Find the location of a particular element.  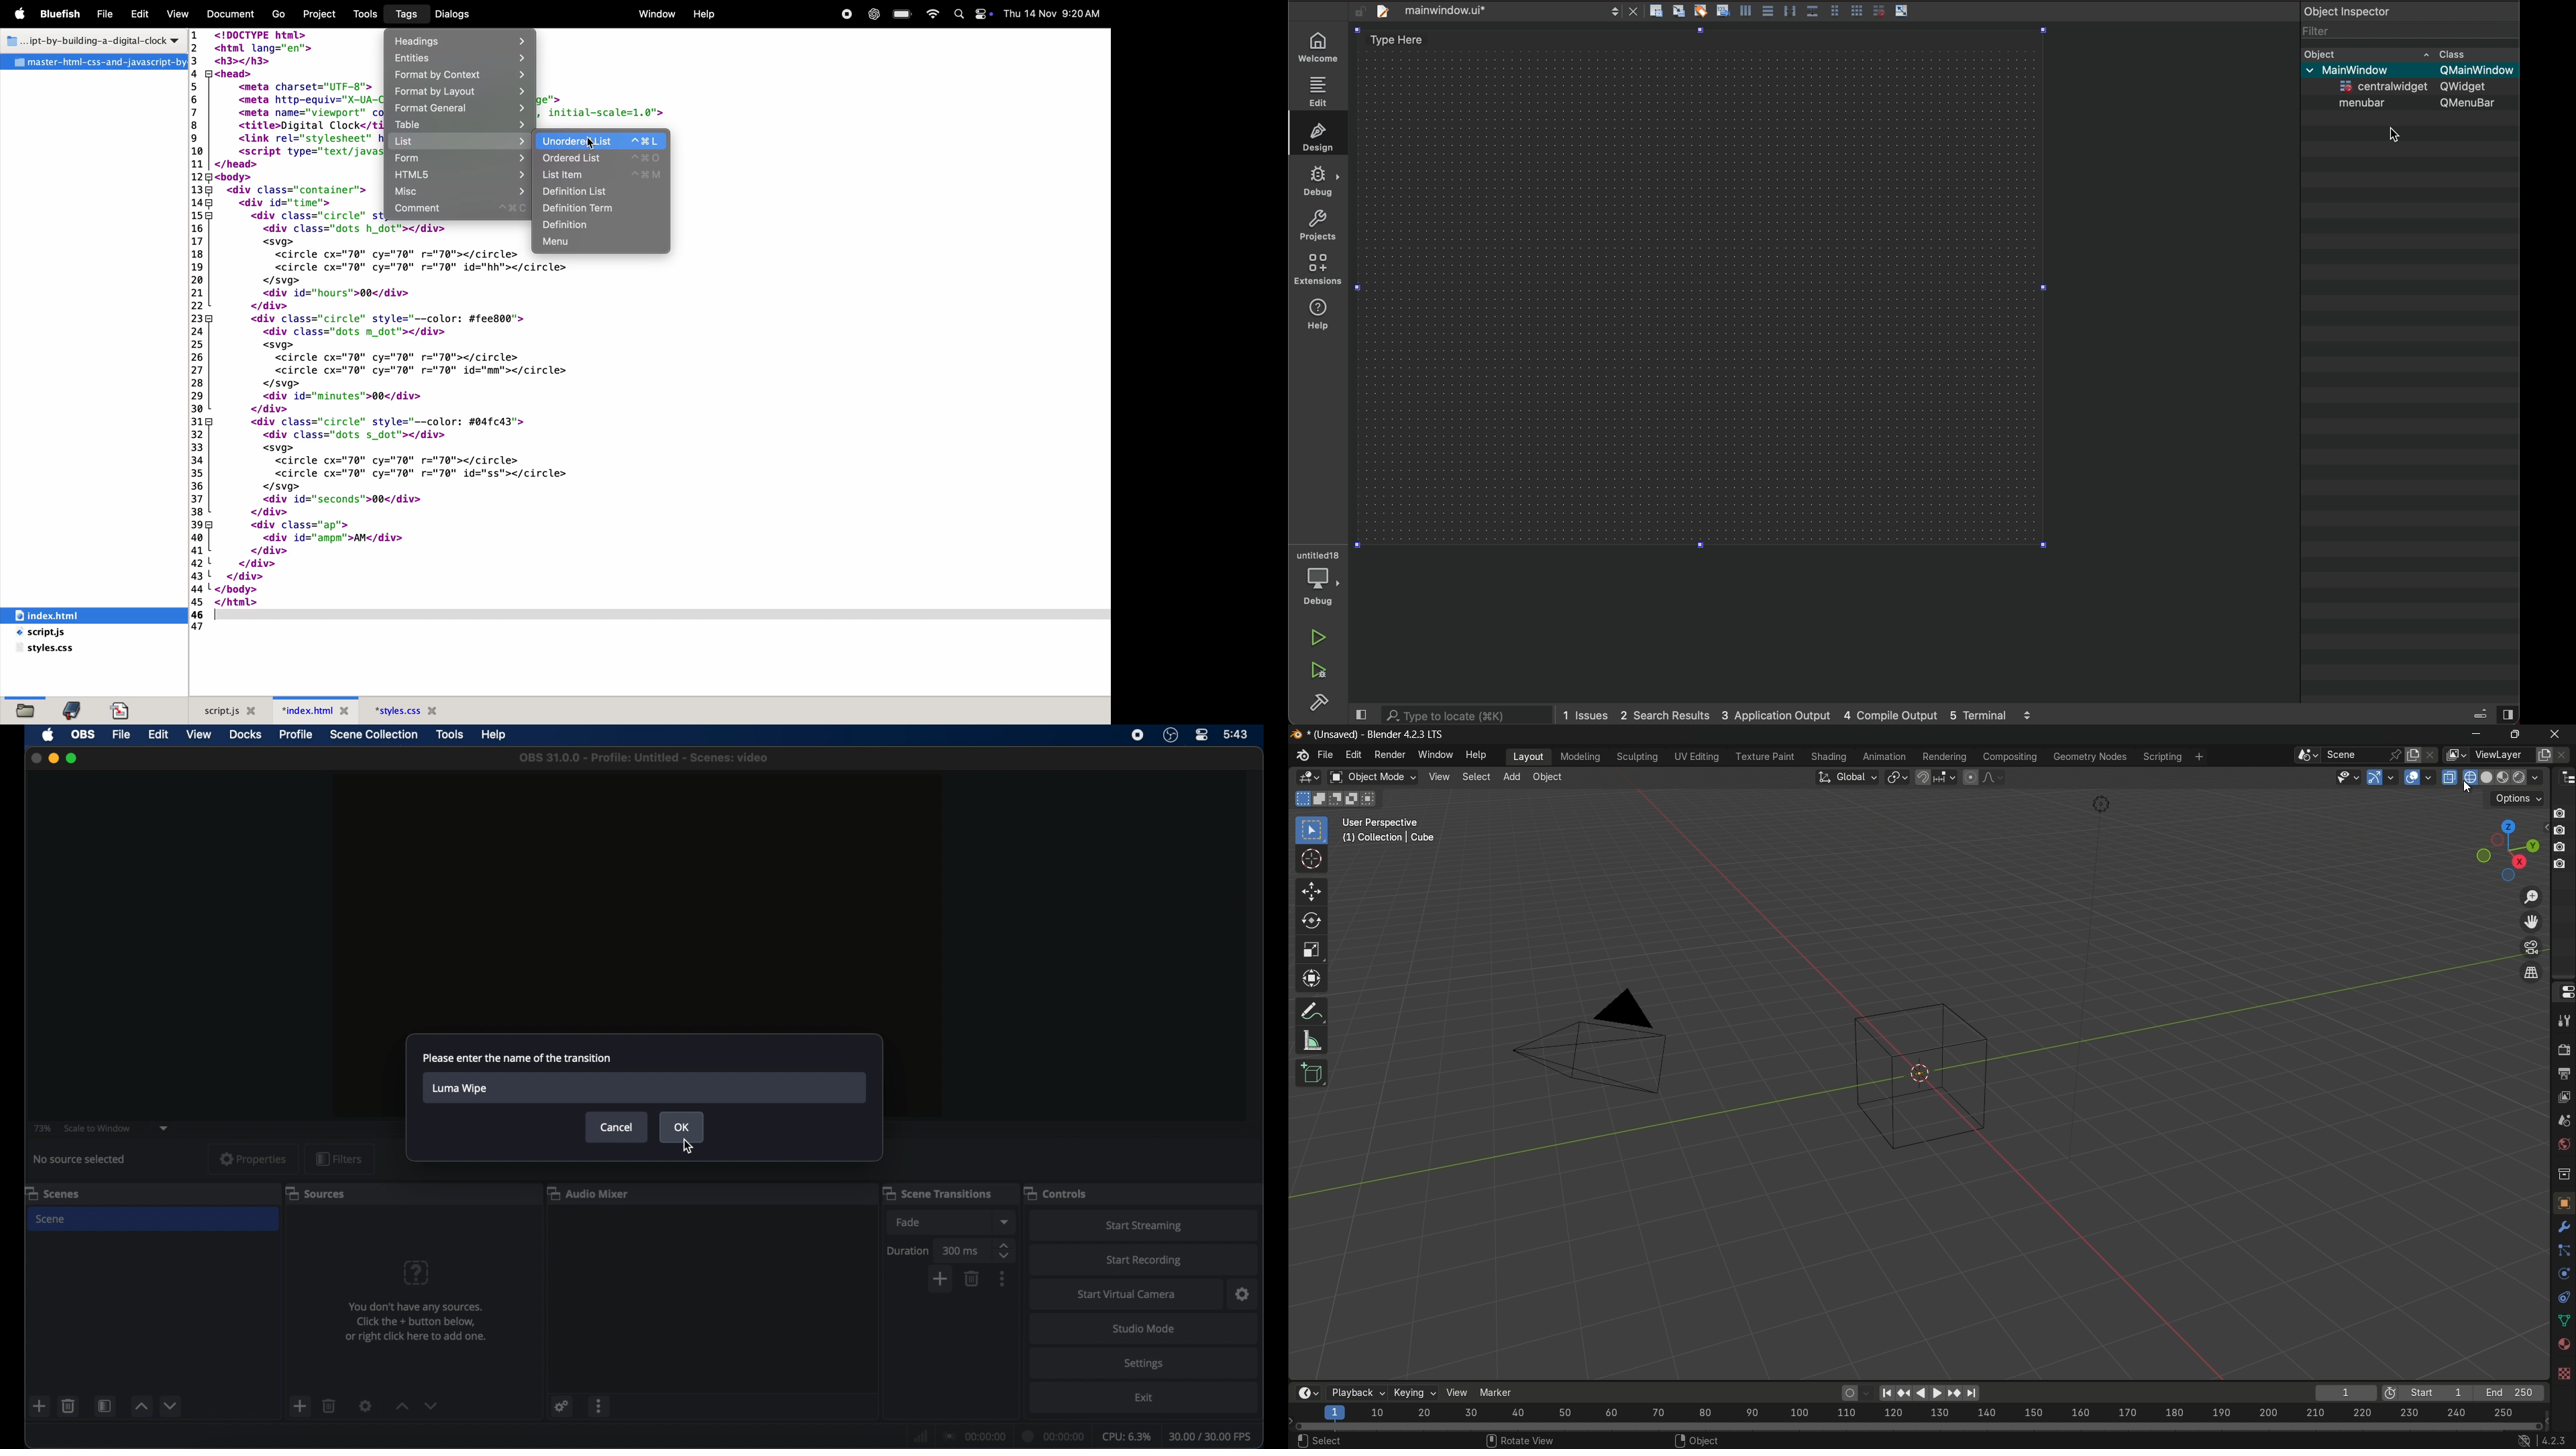

format by layout is located at coordinates (458, 92).